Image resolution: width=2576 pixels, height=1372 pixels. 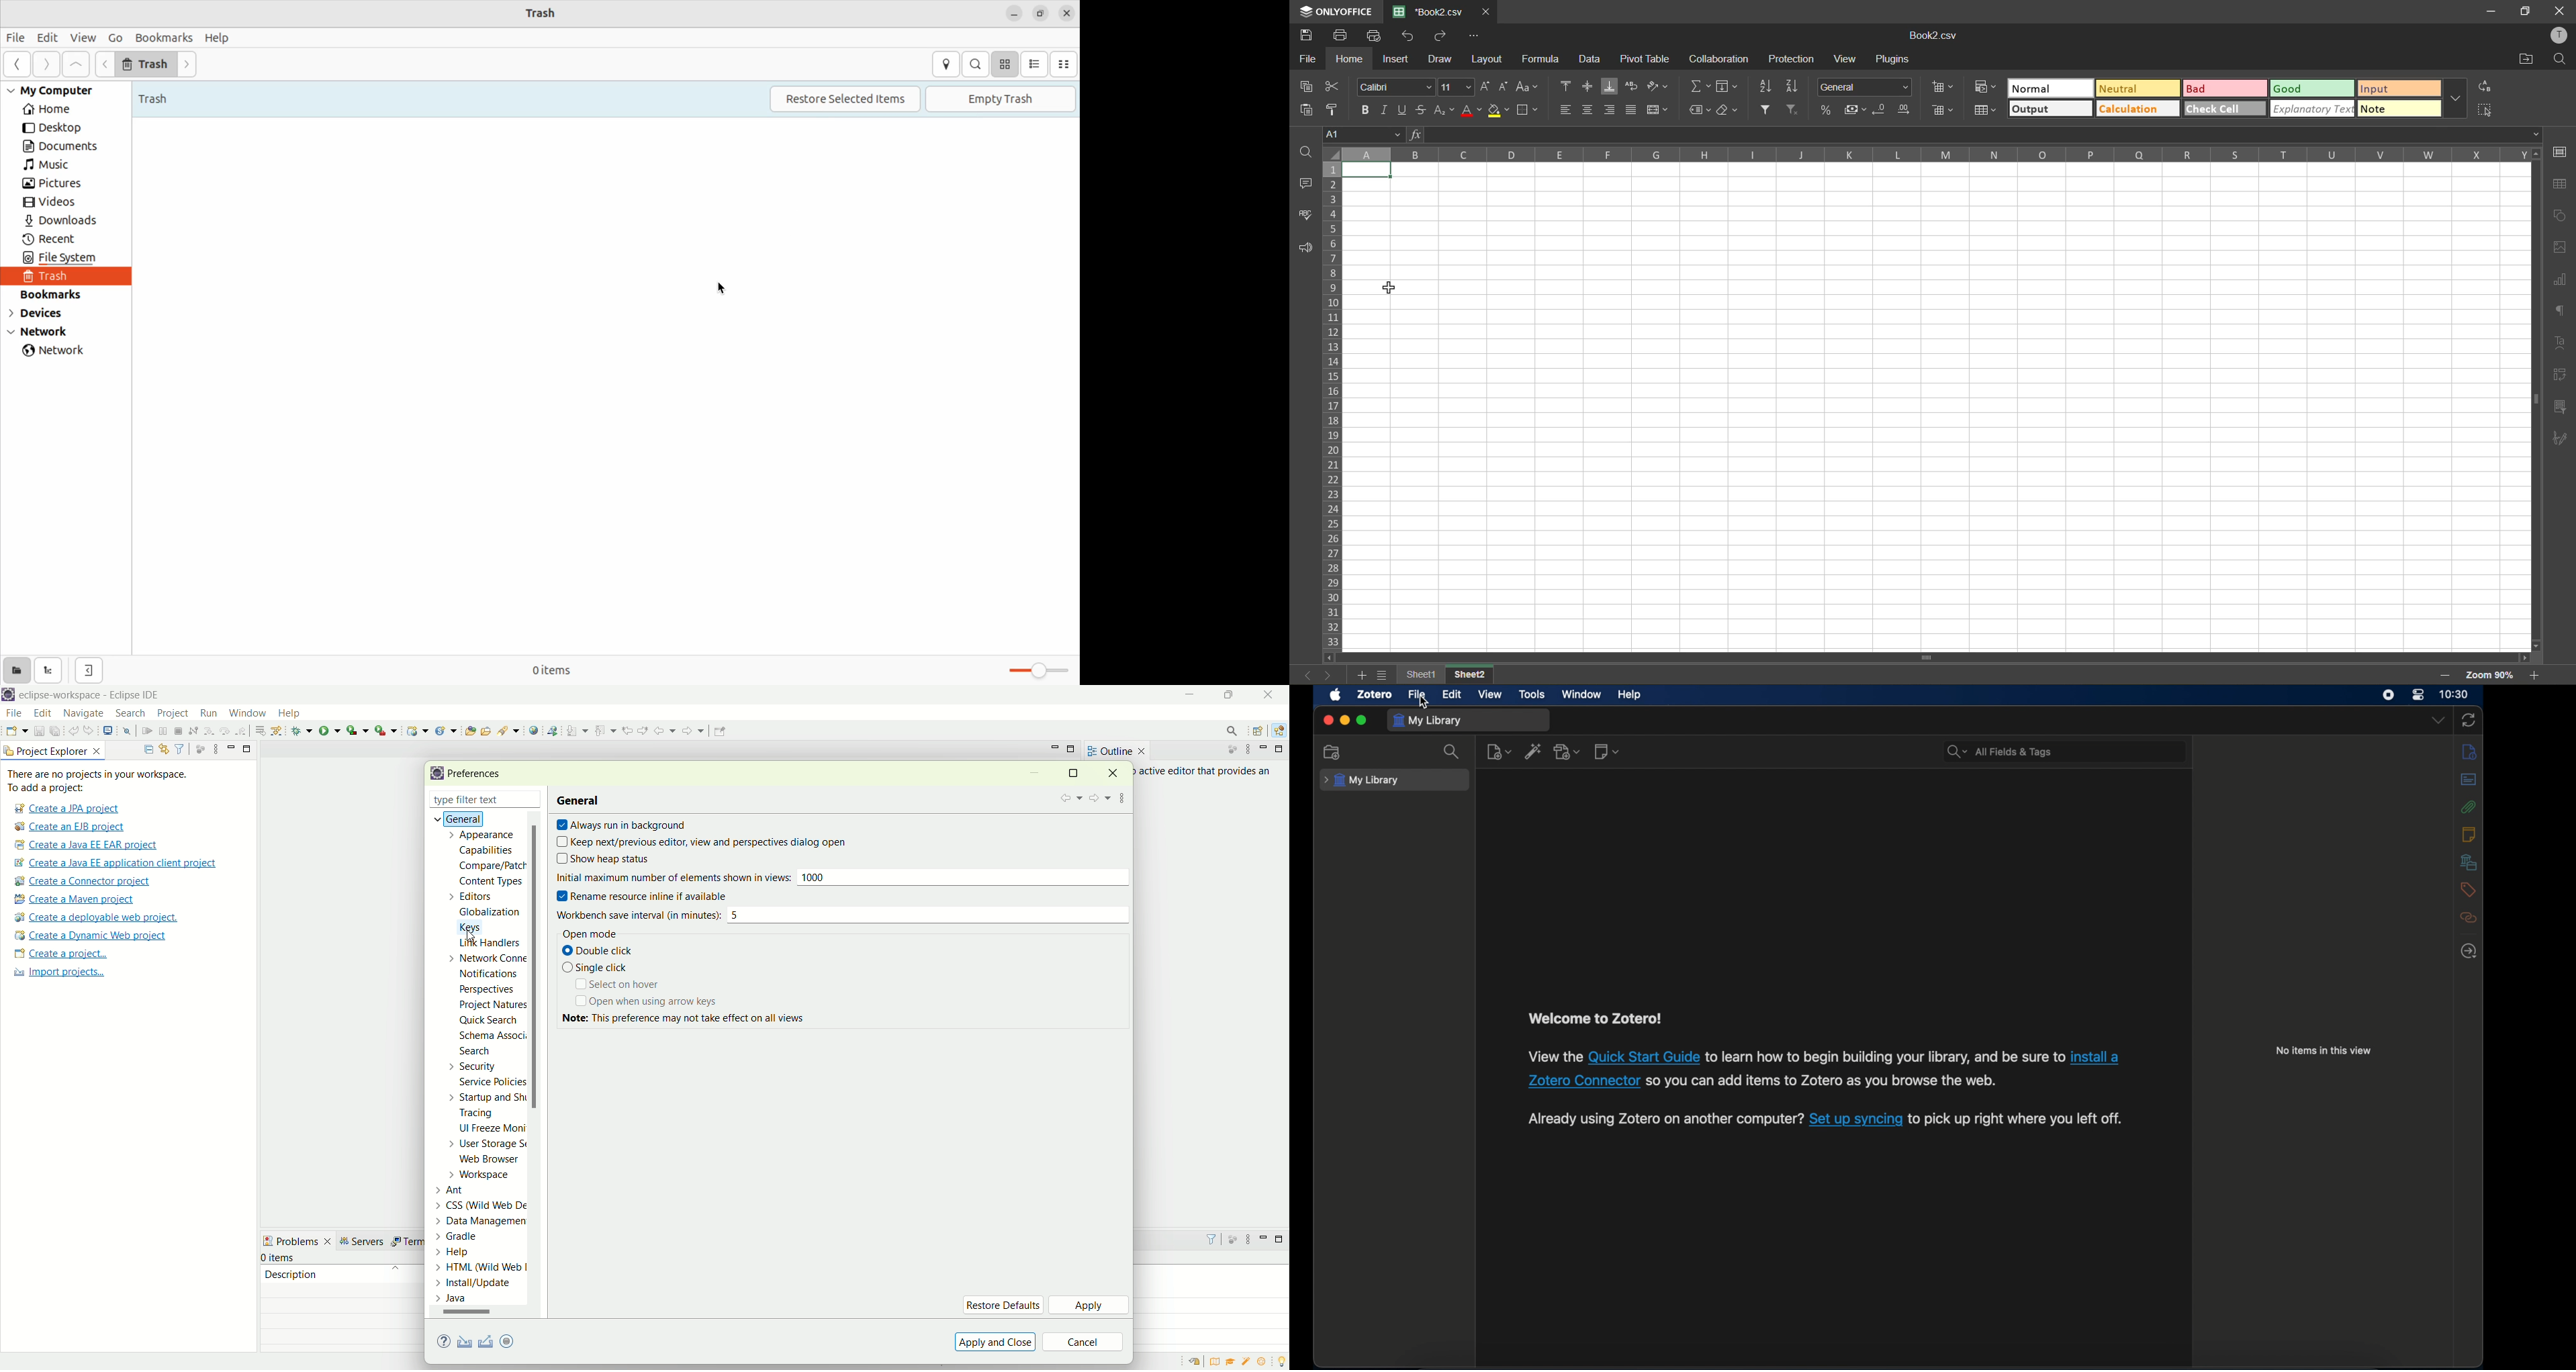 I want to click on justified, so click(x=1634, y=111).